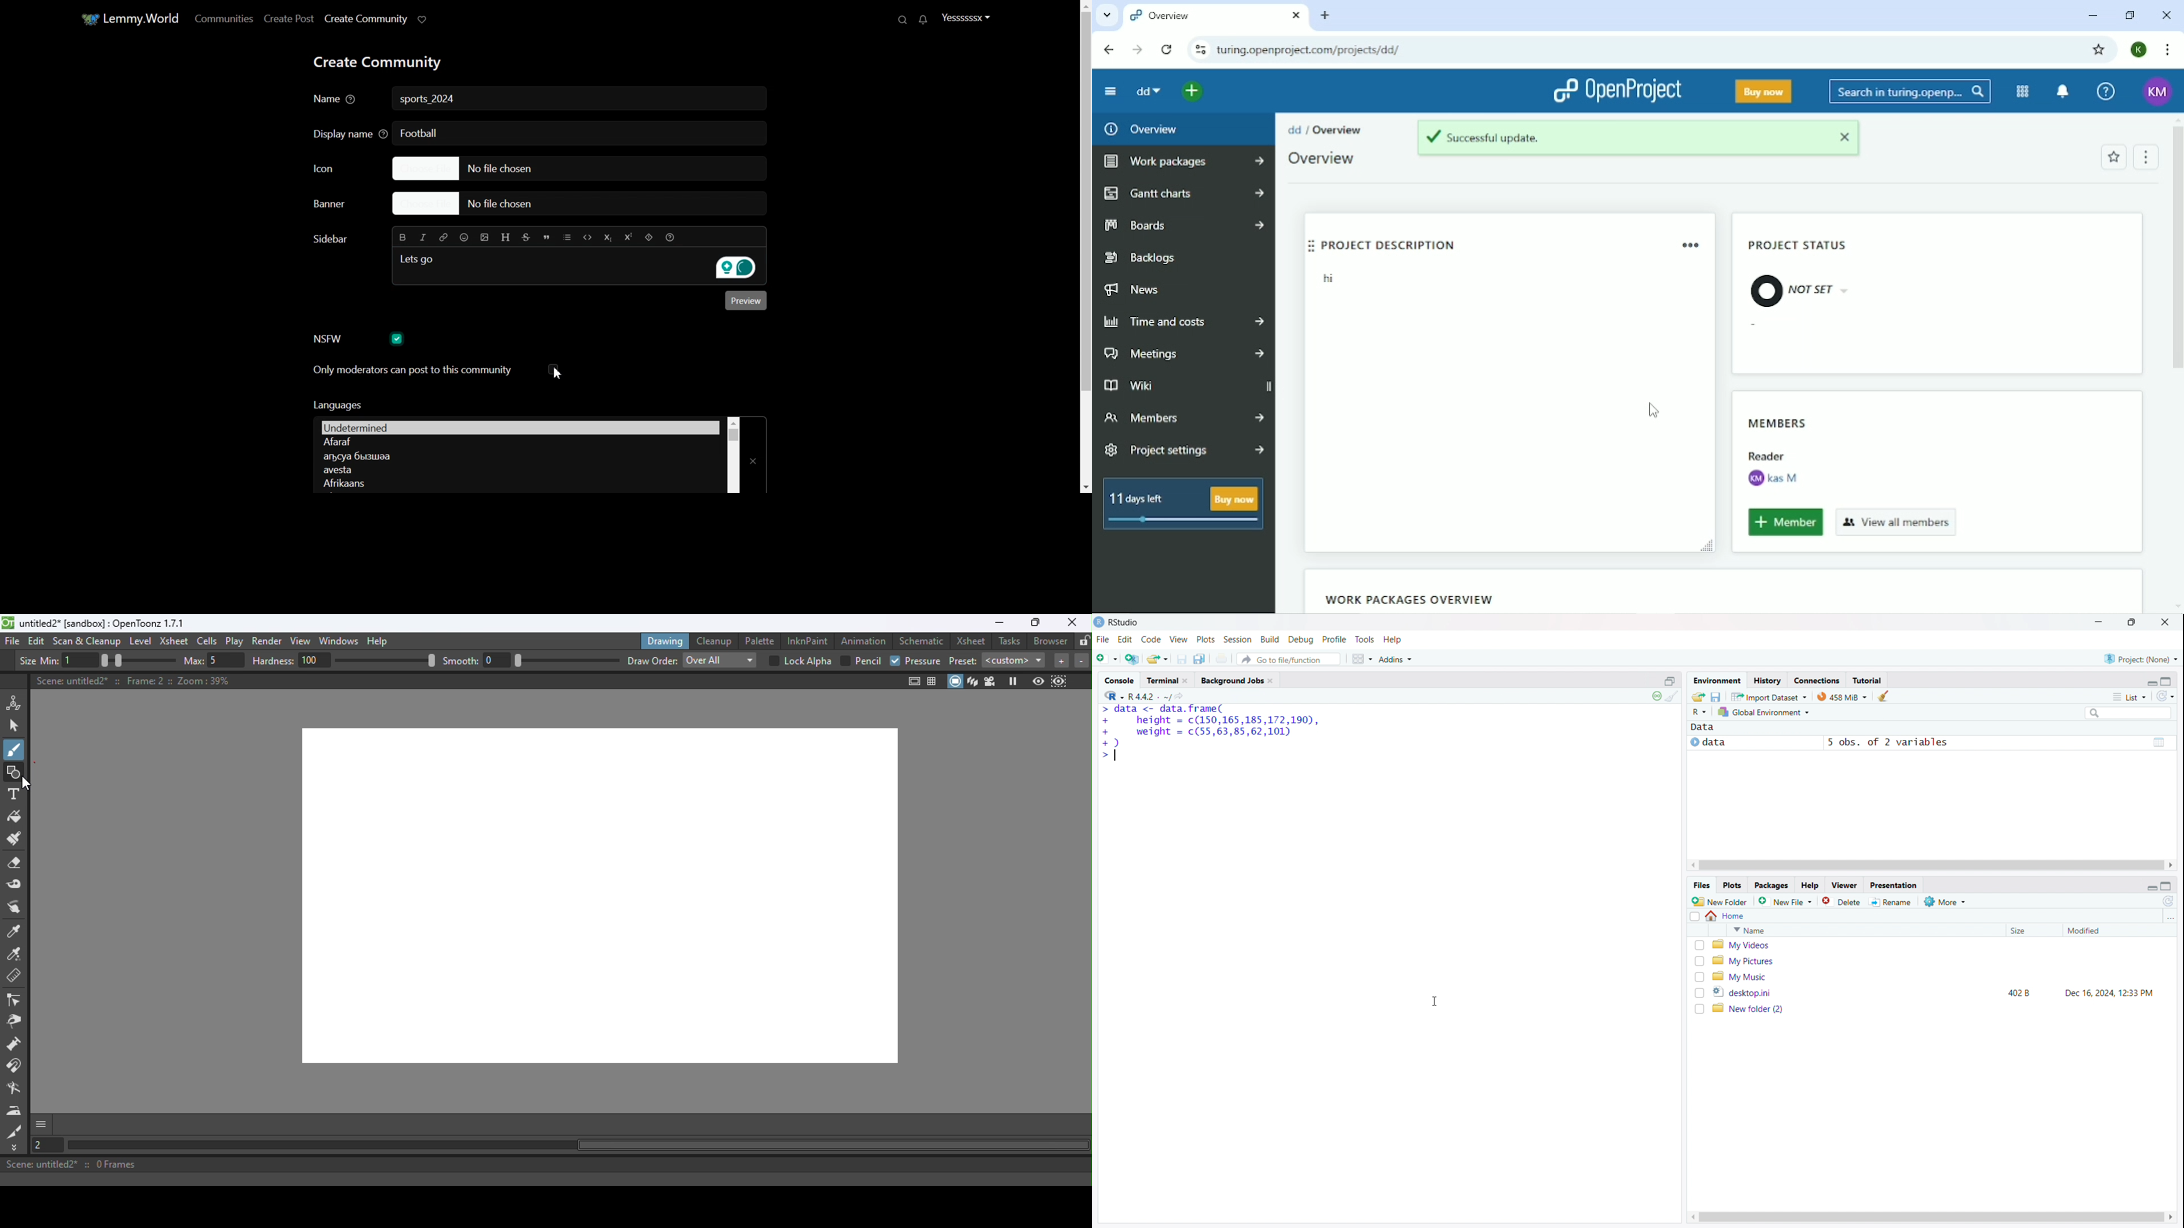  What do you see at coordinates (485, 238) in the screenshot?
I see `Insert Picture` at bounding box center [485, 238].